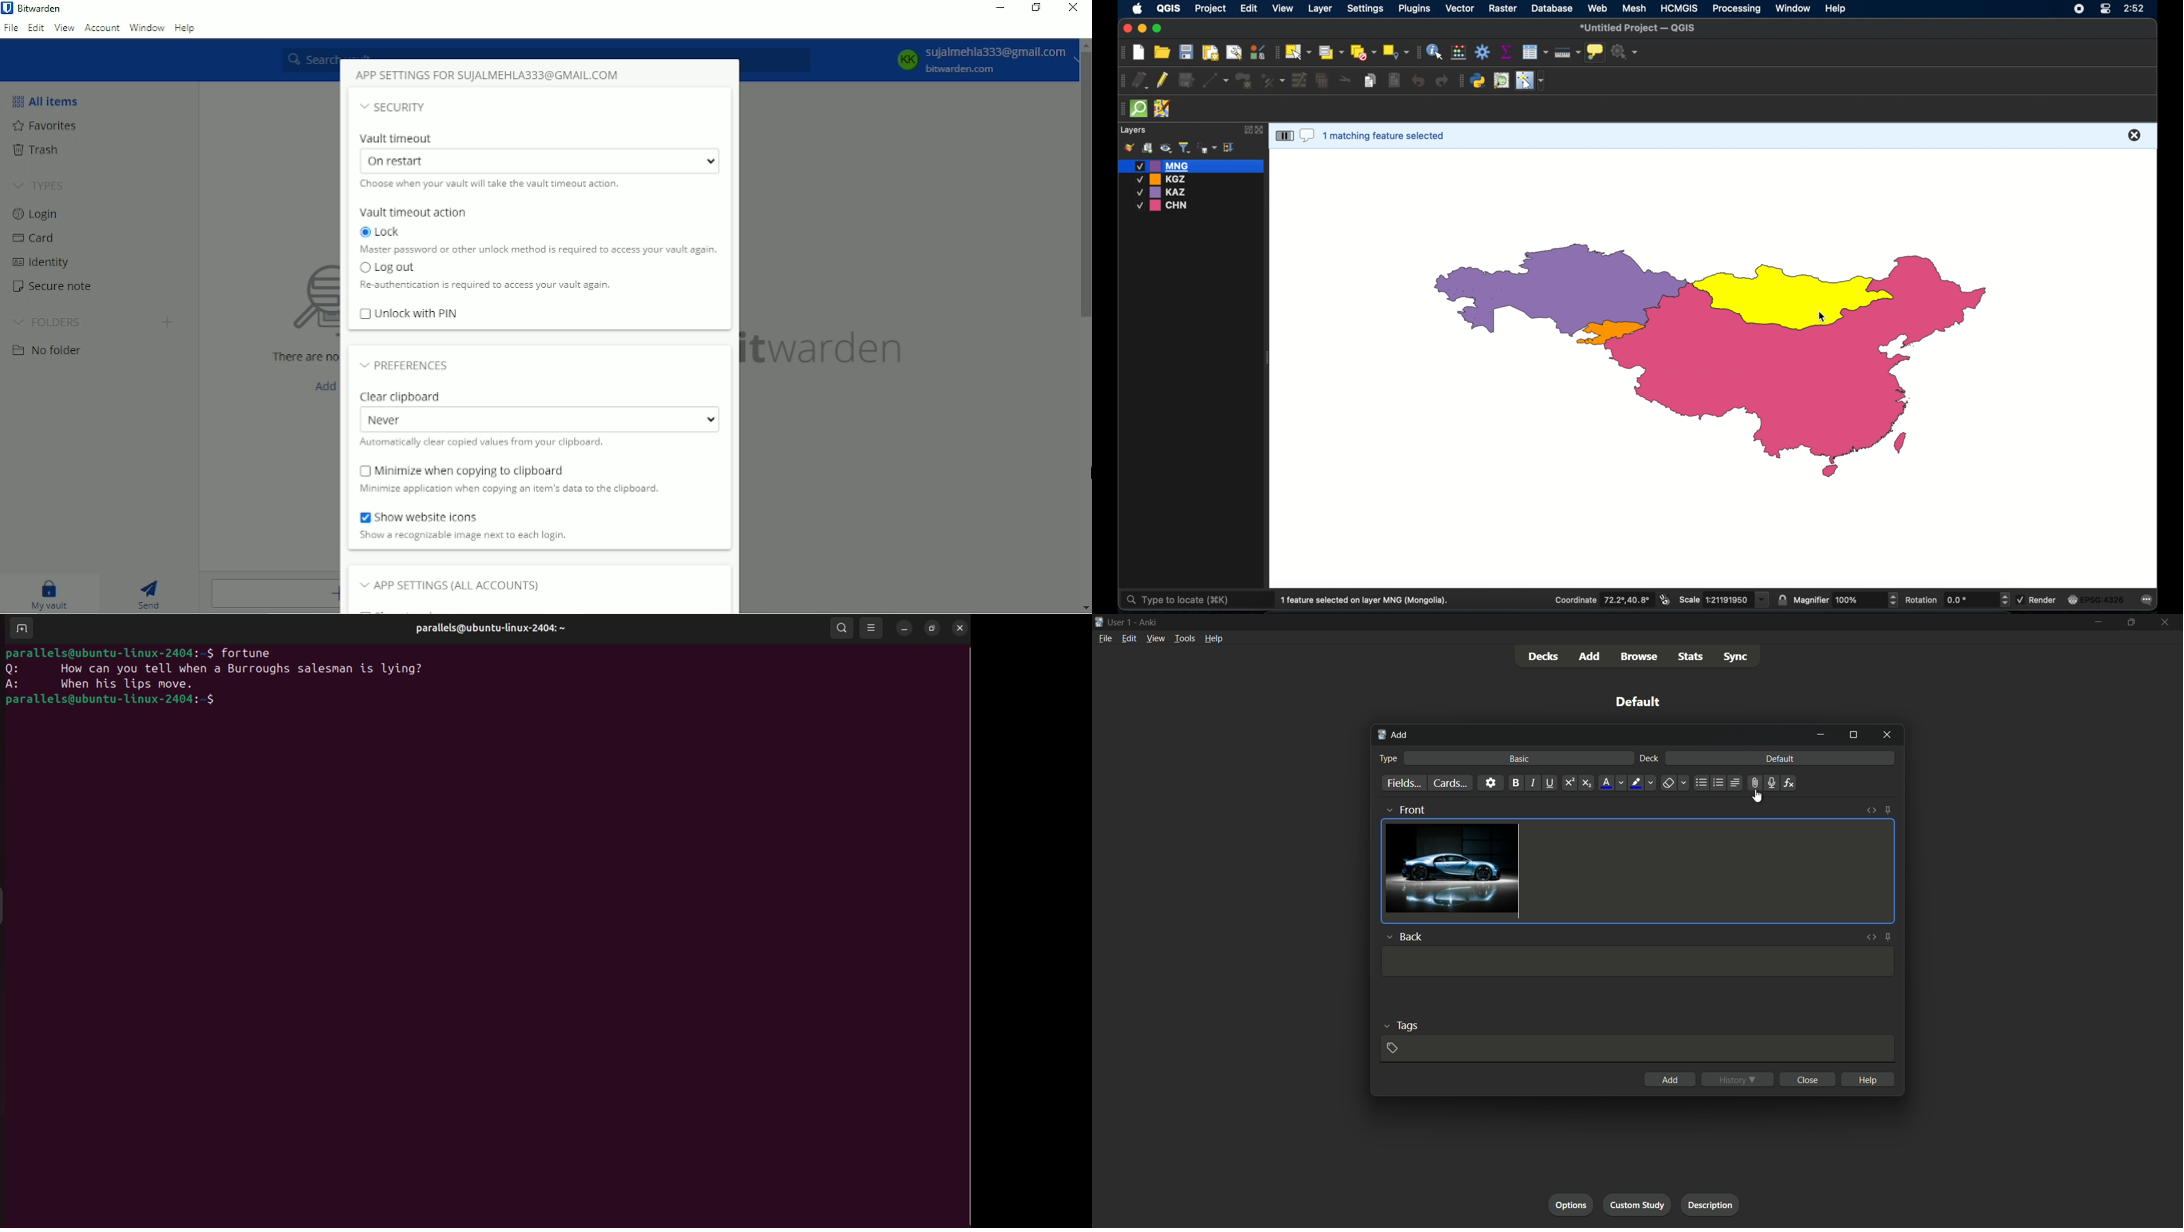 The width and height of the screenshot is (2184, 1232). What do you see at coordinates (1165, 148) in the screenshot?
I see `manage map theme` at bounding box center [1165, 148].